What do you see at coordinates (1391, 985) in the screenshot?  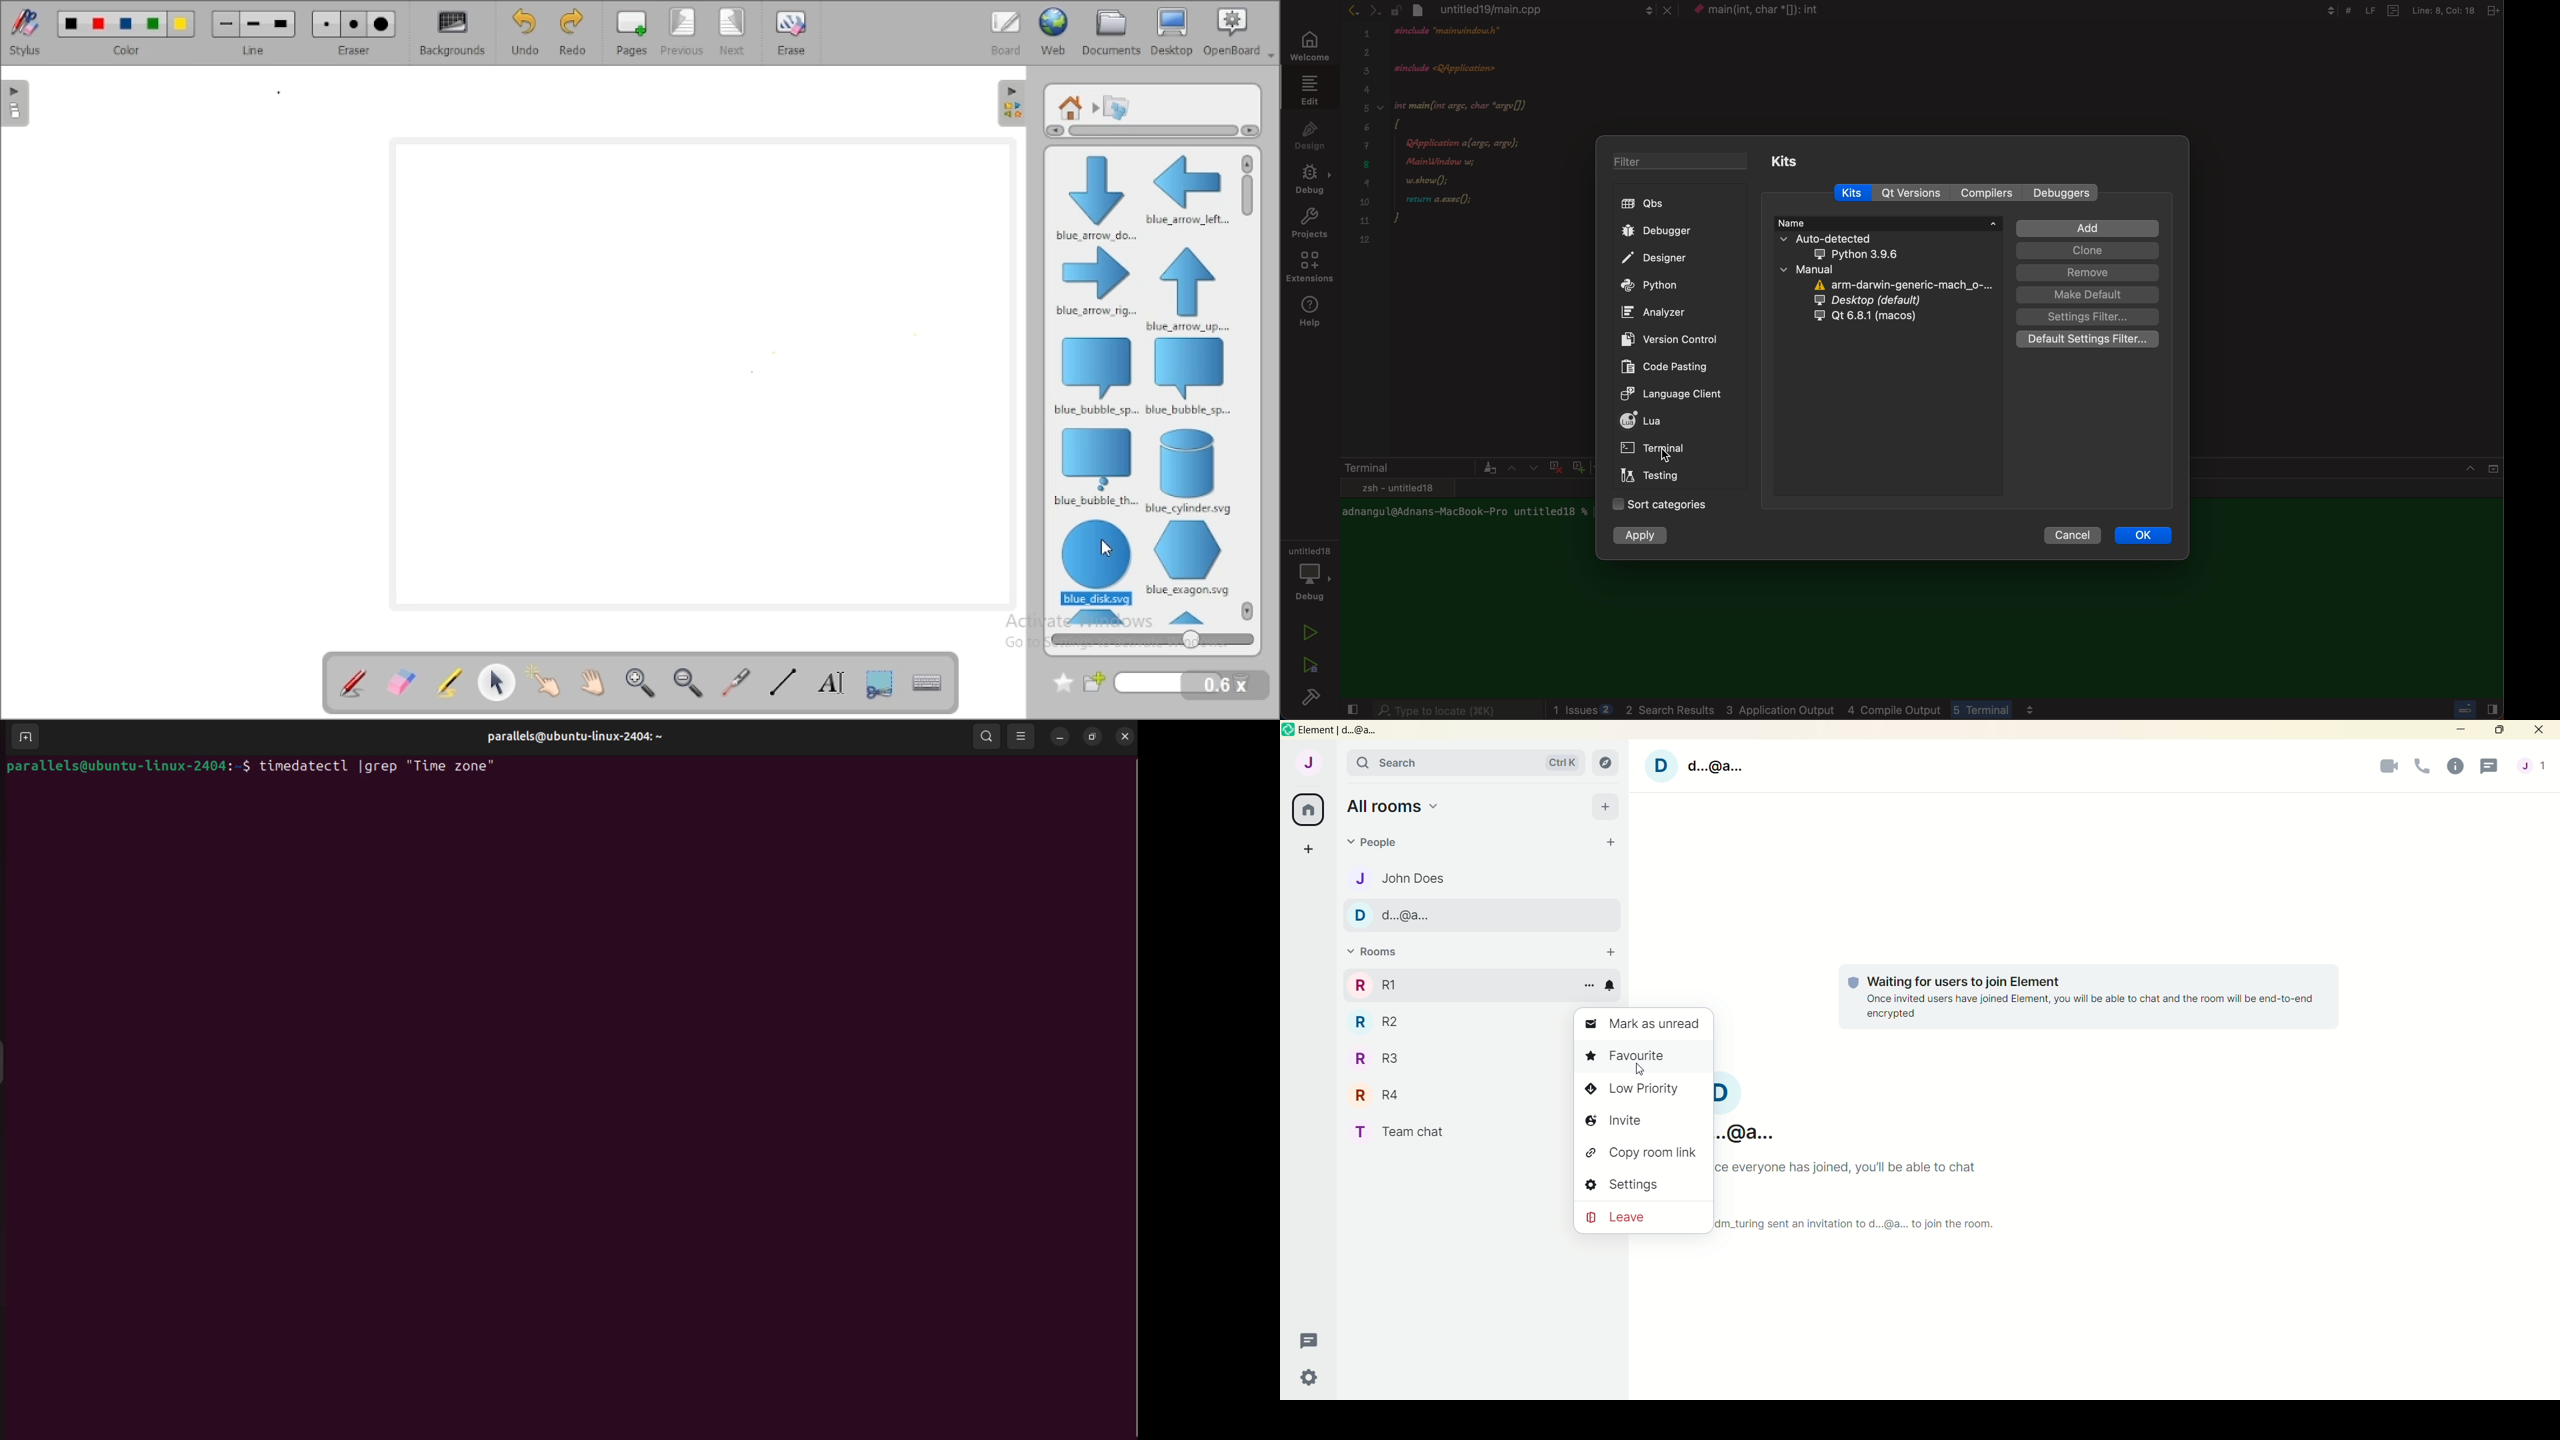 I see `R RI` at bounding box center [1391, 985].